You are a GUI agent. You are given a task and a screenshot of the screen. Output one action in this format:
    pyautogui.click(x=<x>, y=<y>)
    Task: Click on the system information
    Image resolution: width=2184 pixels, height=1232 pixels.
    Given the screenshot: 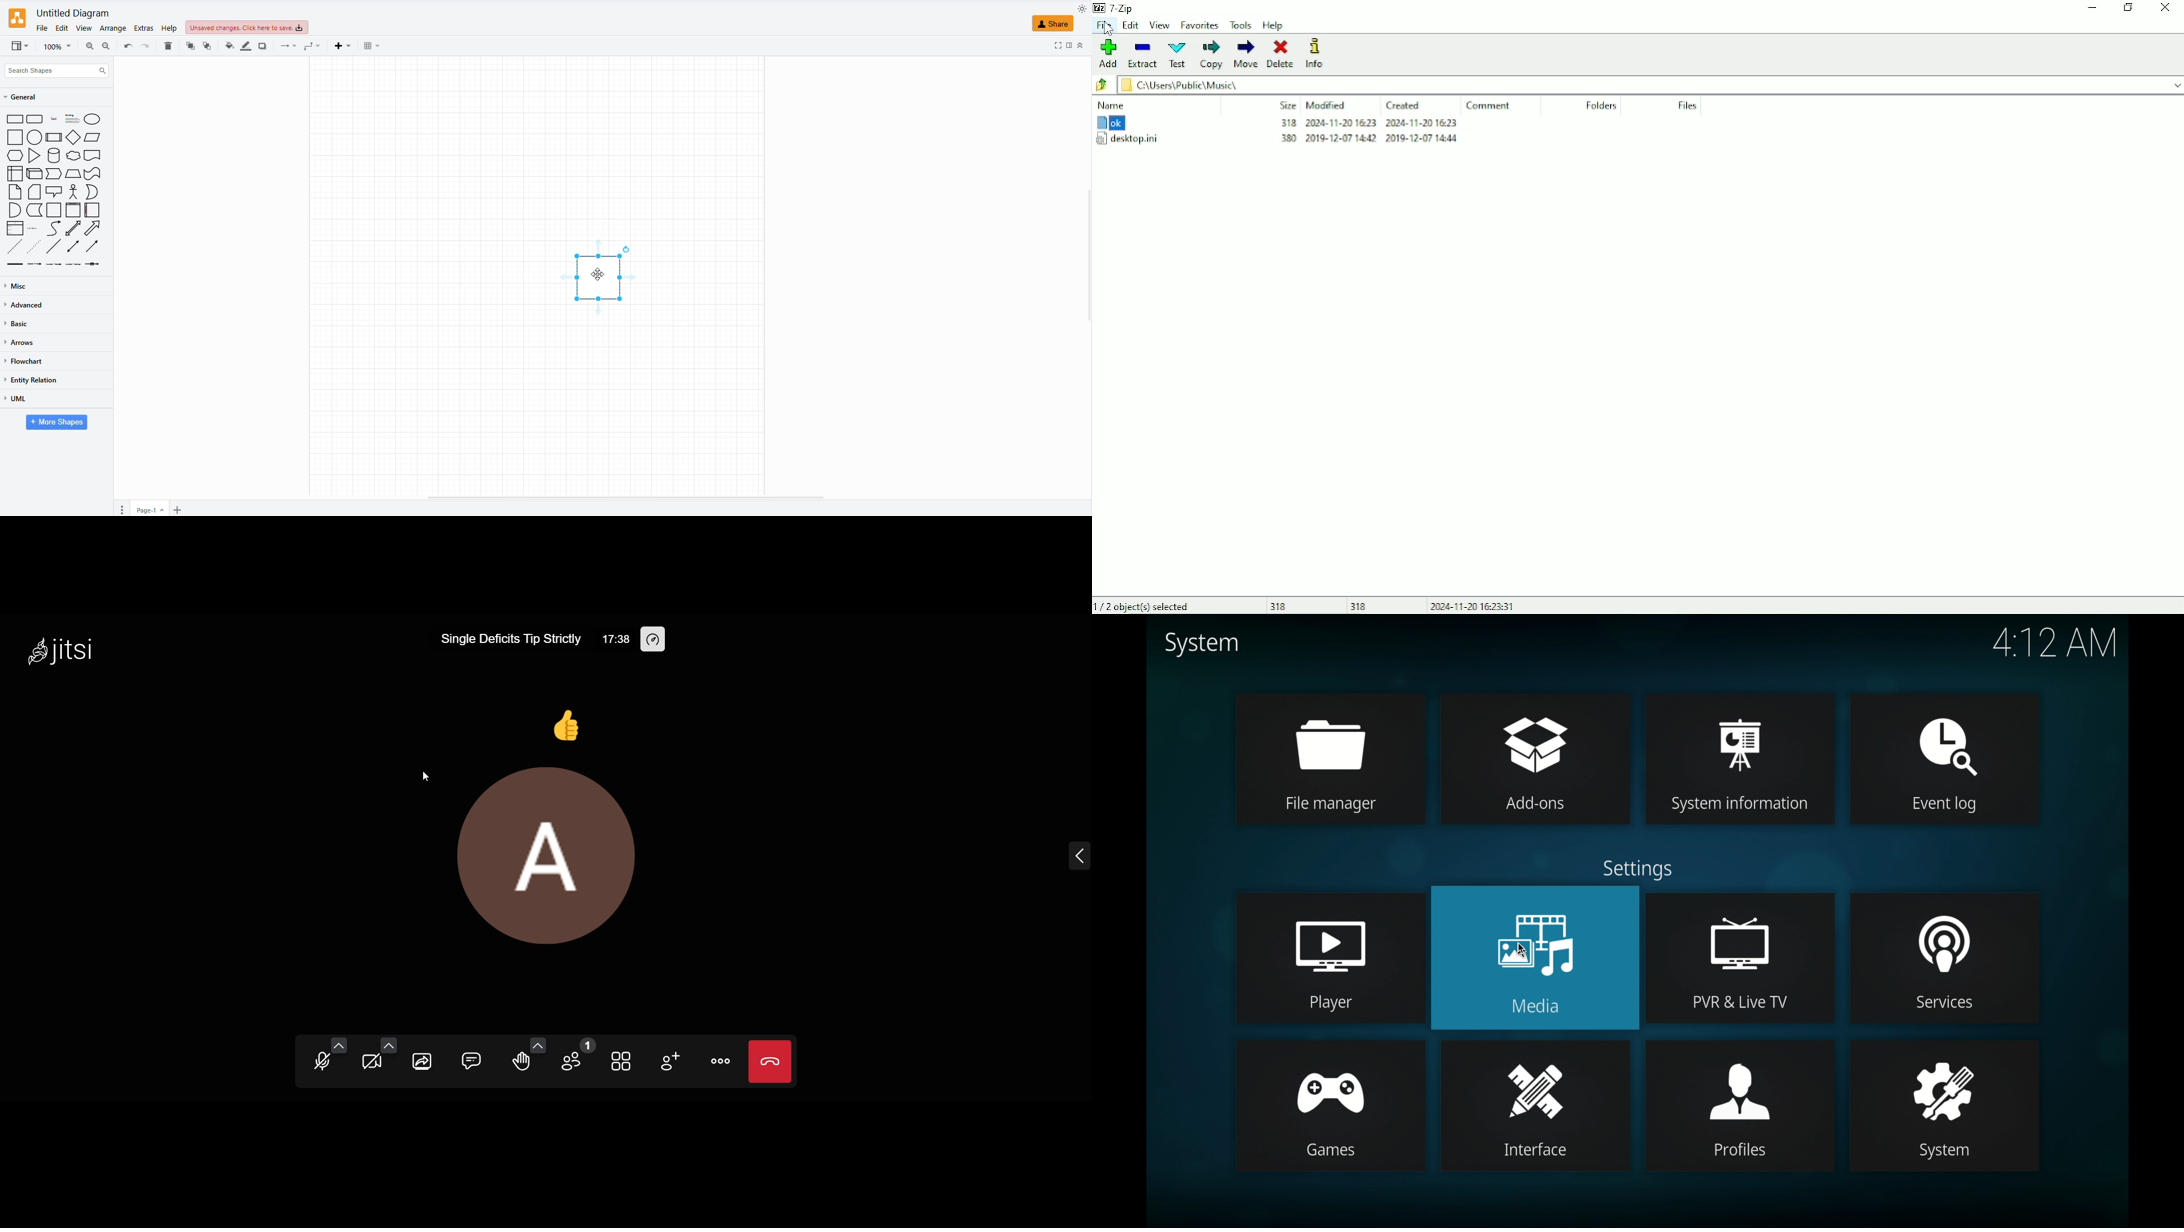 What is the action you would take?
    pyautogui.click(x=1739, y=734)
    